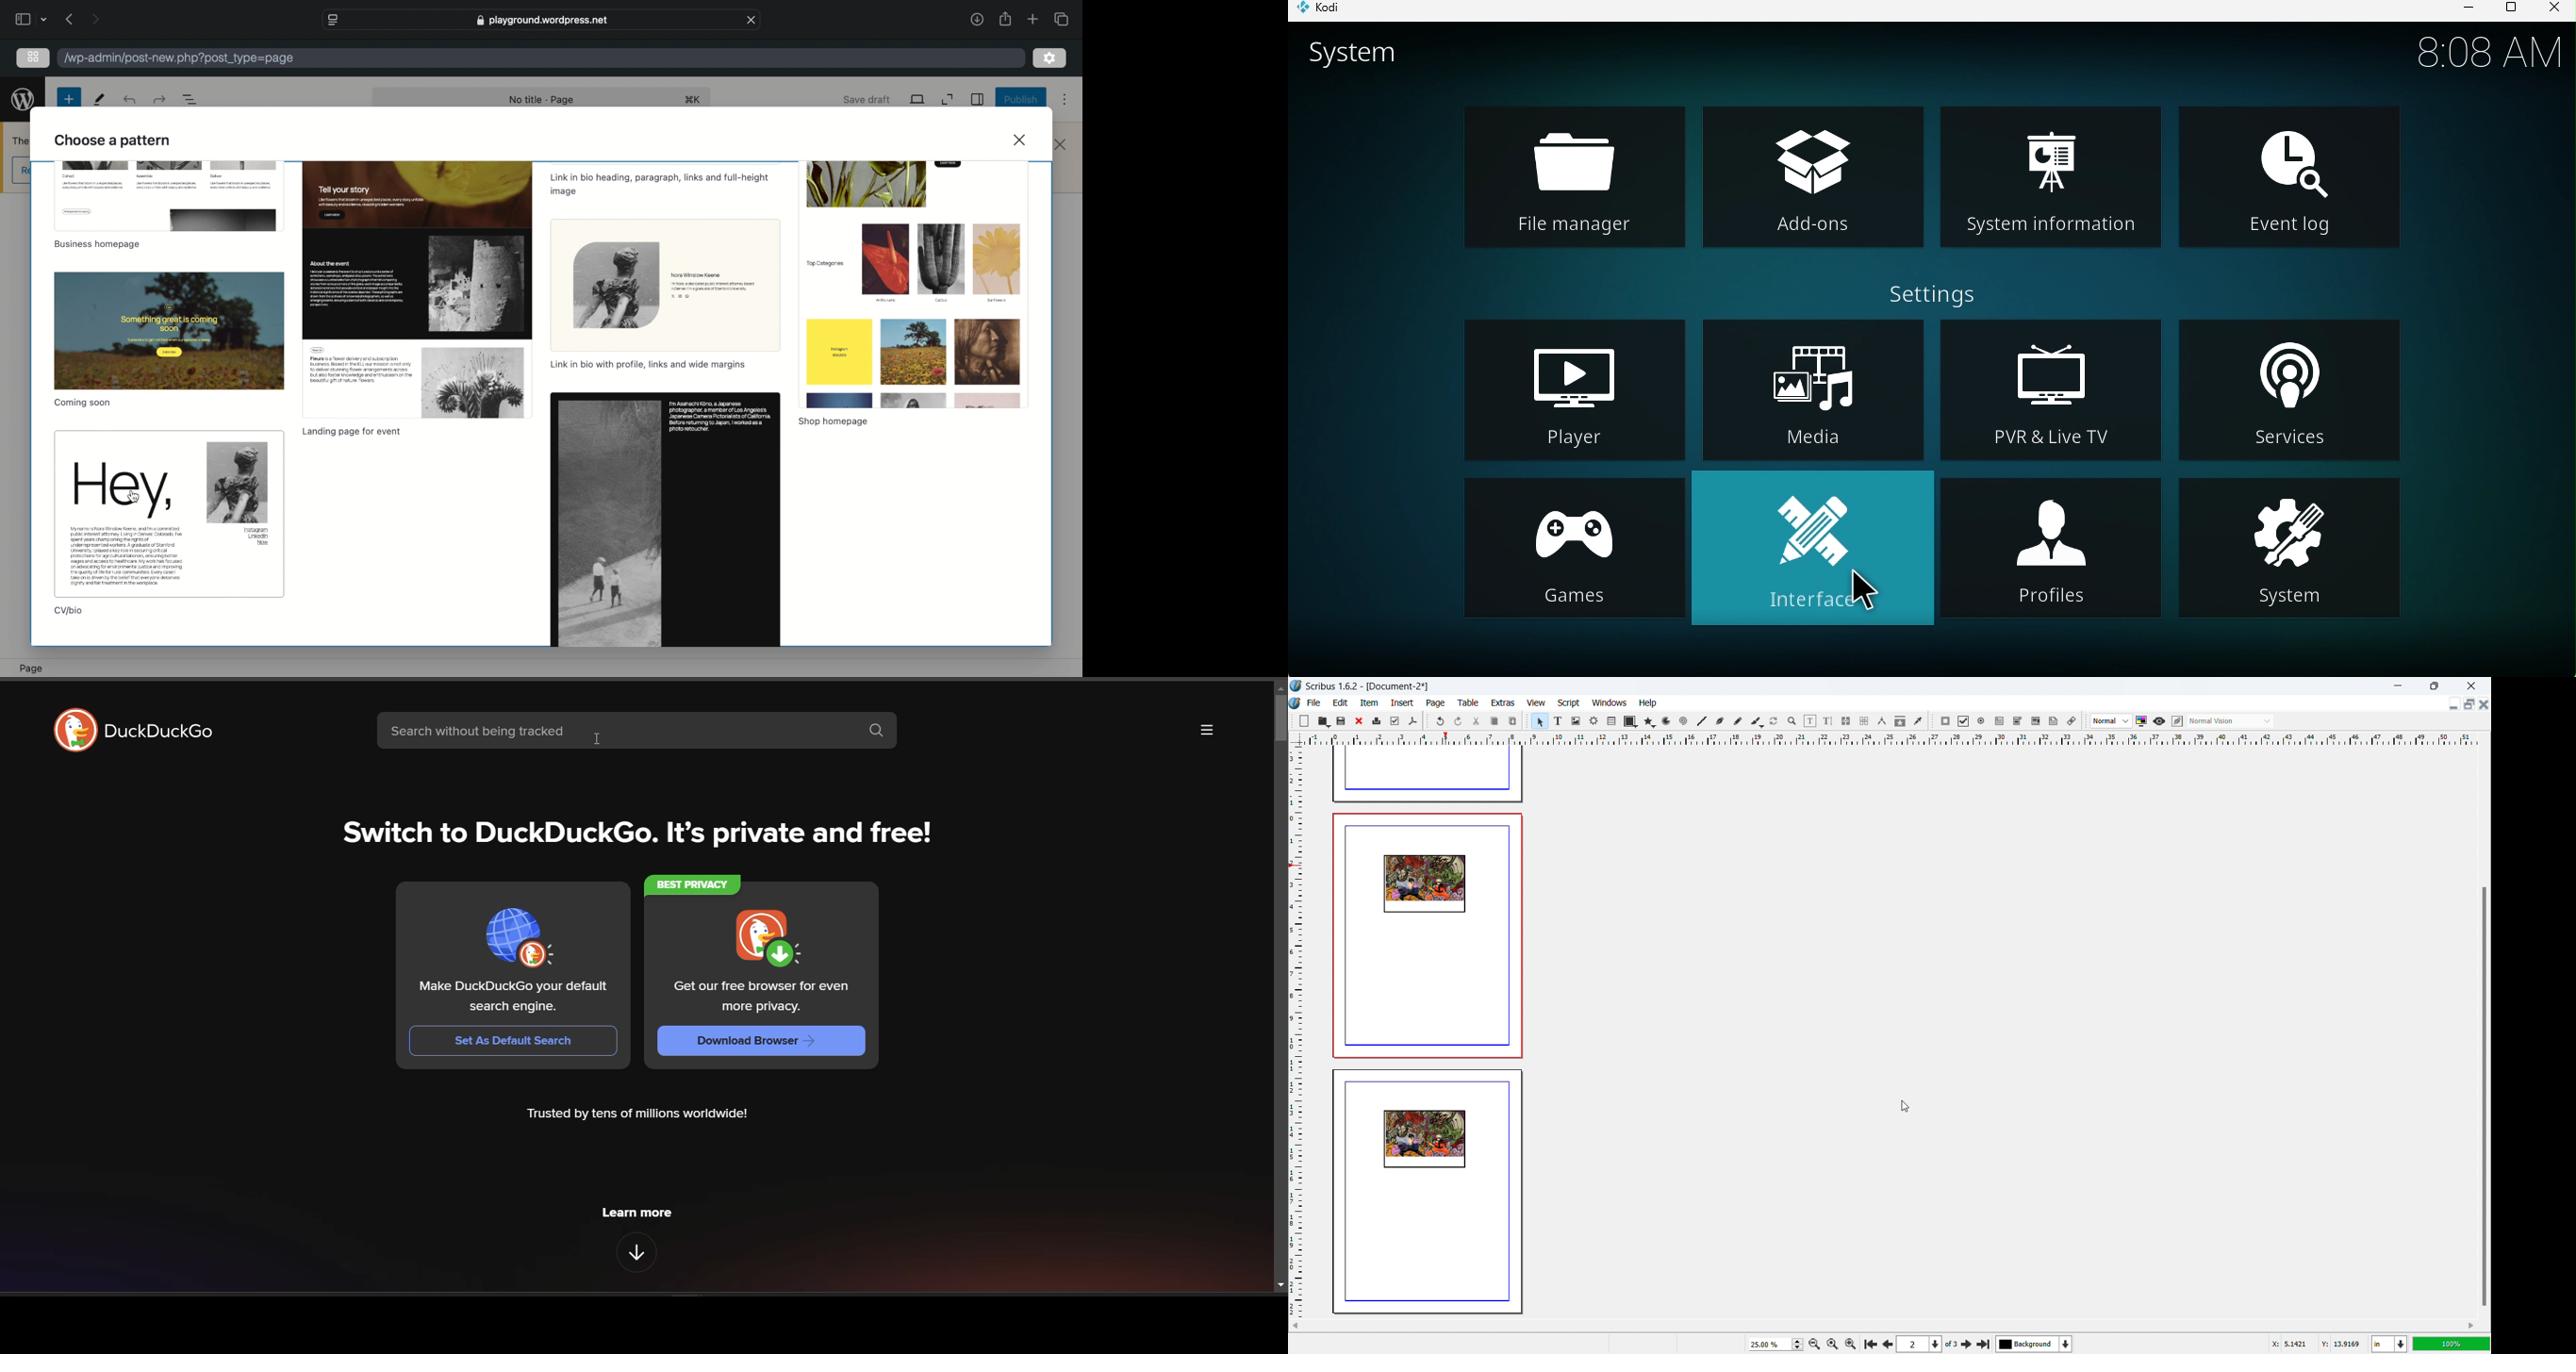 This screenshot has height=1372, width=2576. Describe the element at coordinates (31, 668) in the screenshot. I see `page` at that location.